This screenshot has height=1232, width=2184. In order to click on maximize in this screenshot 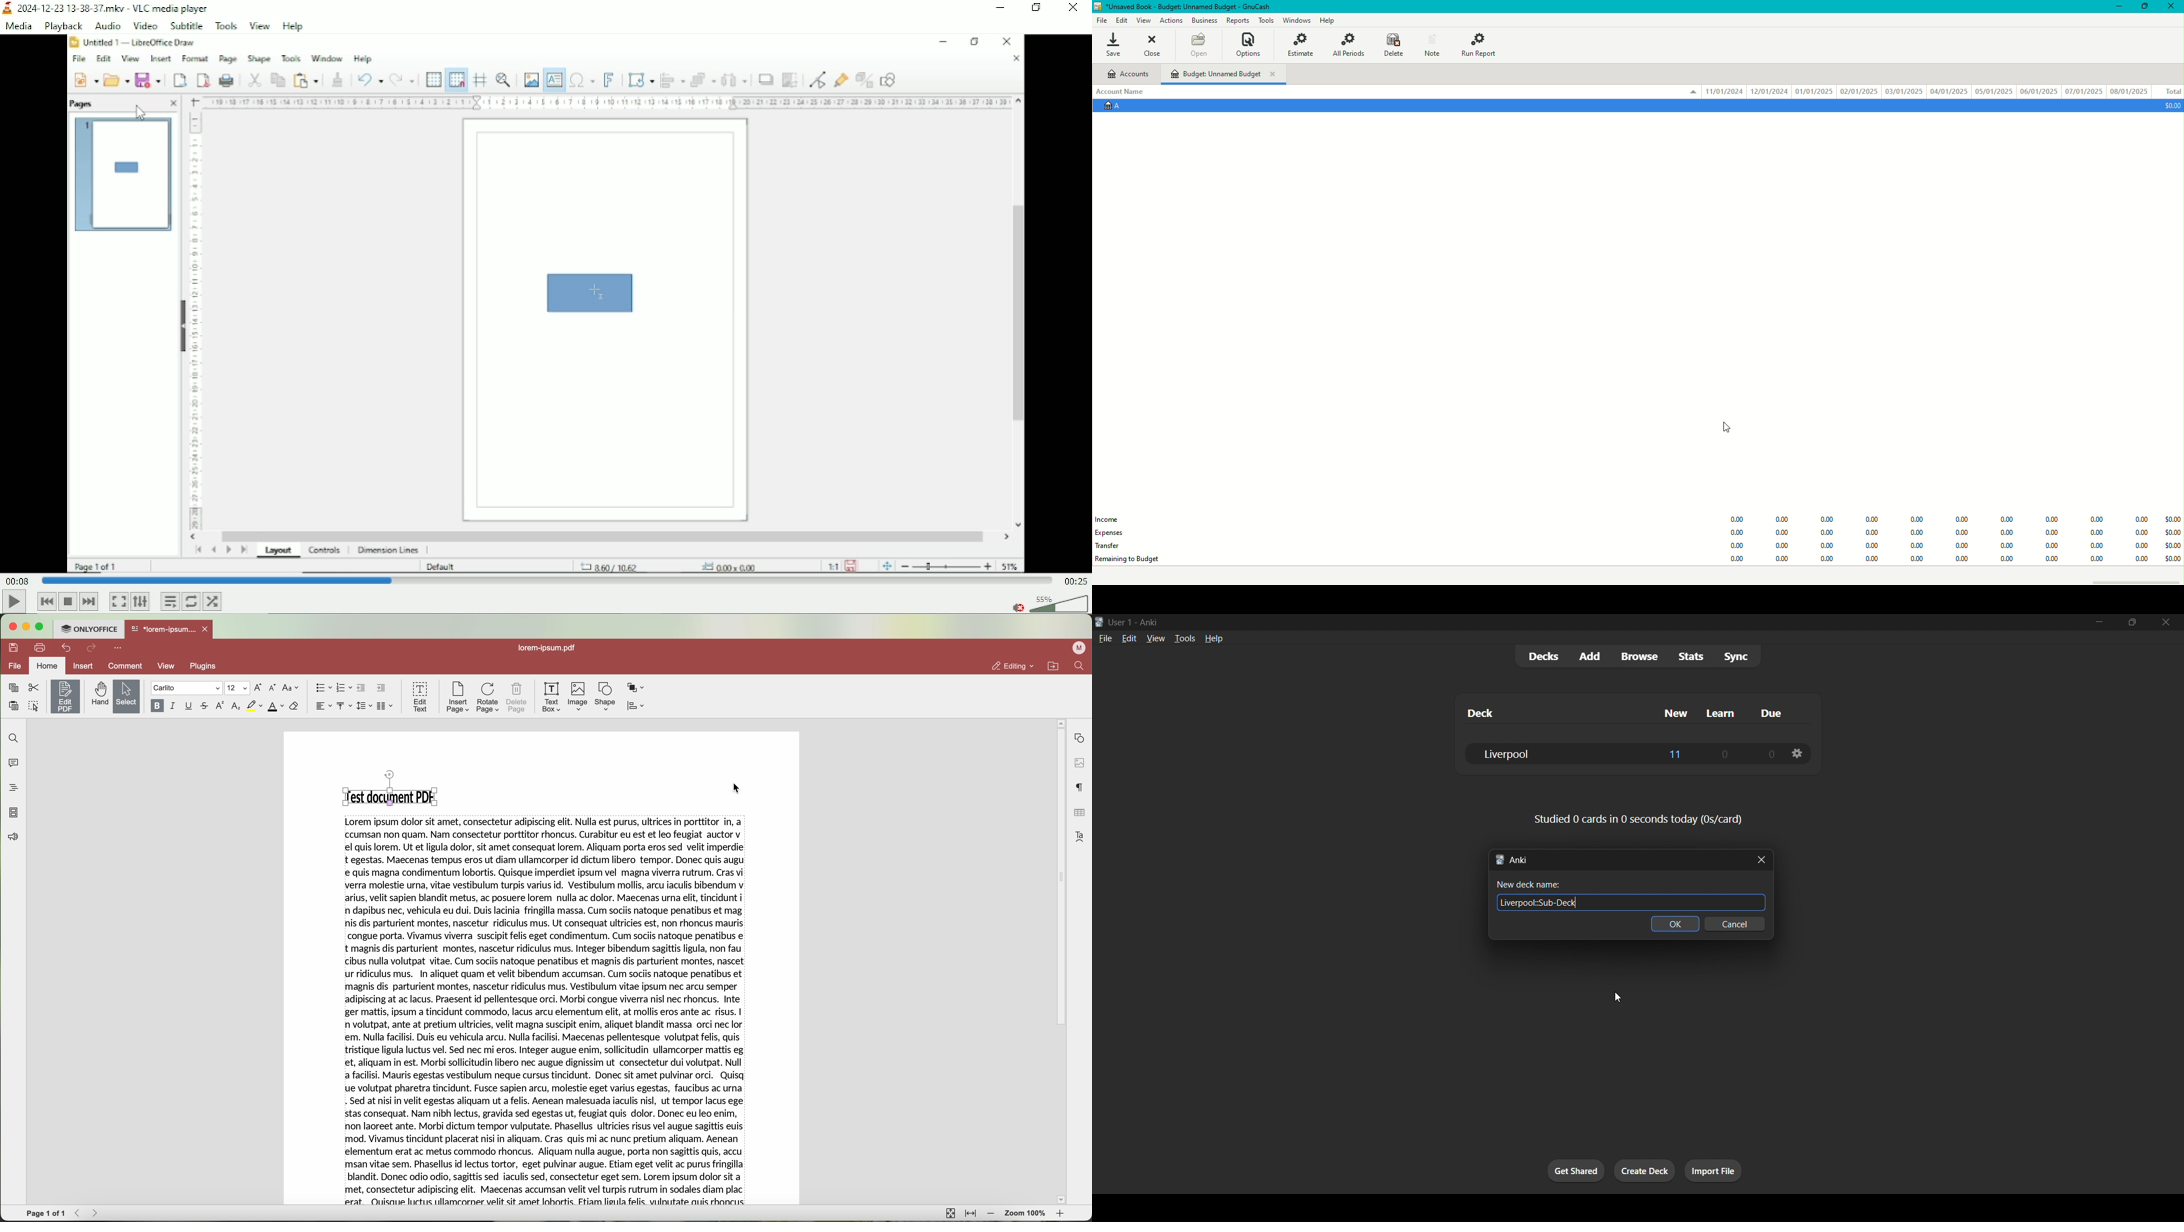, I will do `click(43, 626)`.